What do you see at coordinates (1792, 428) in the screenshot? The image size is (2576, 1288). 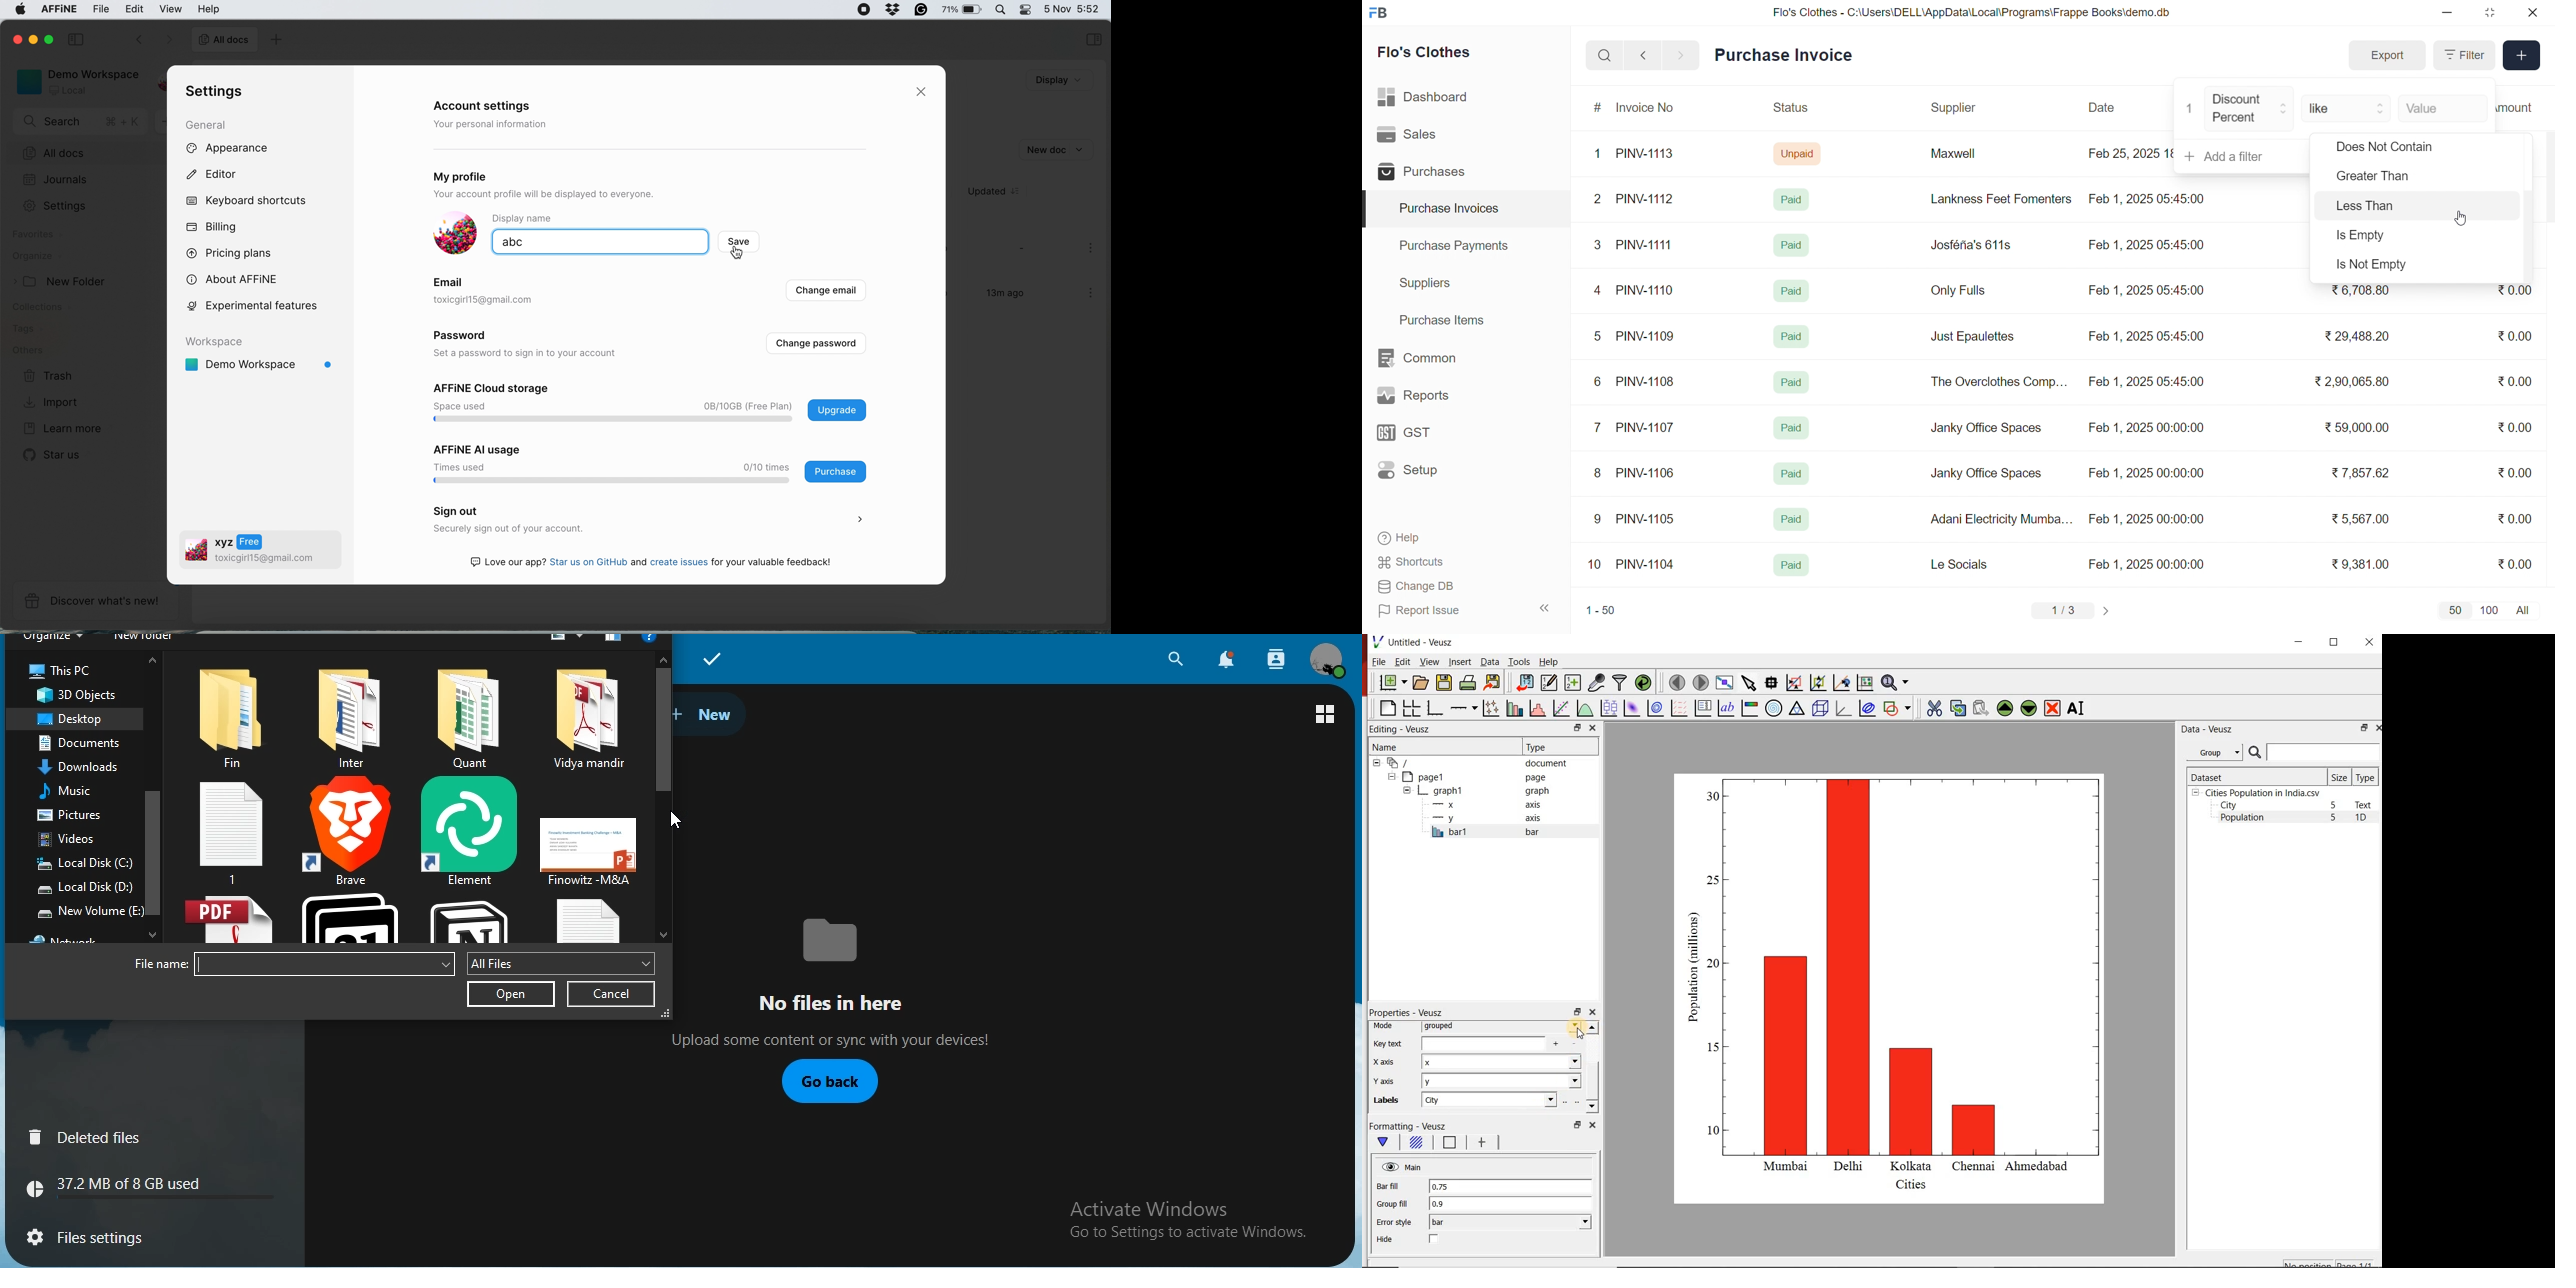 I see `Paid` at bounding box center [1792, 428].